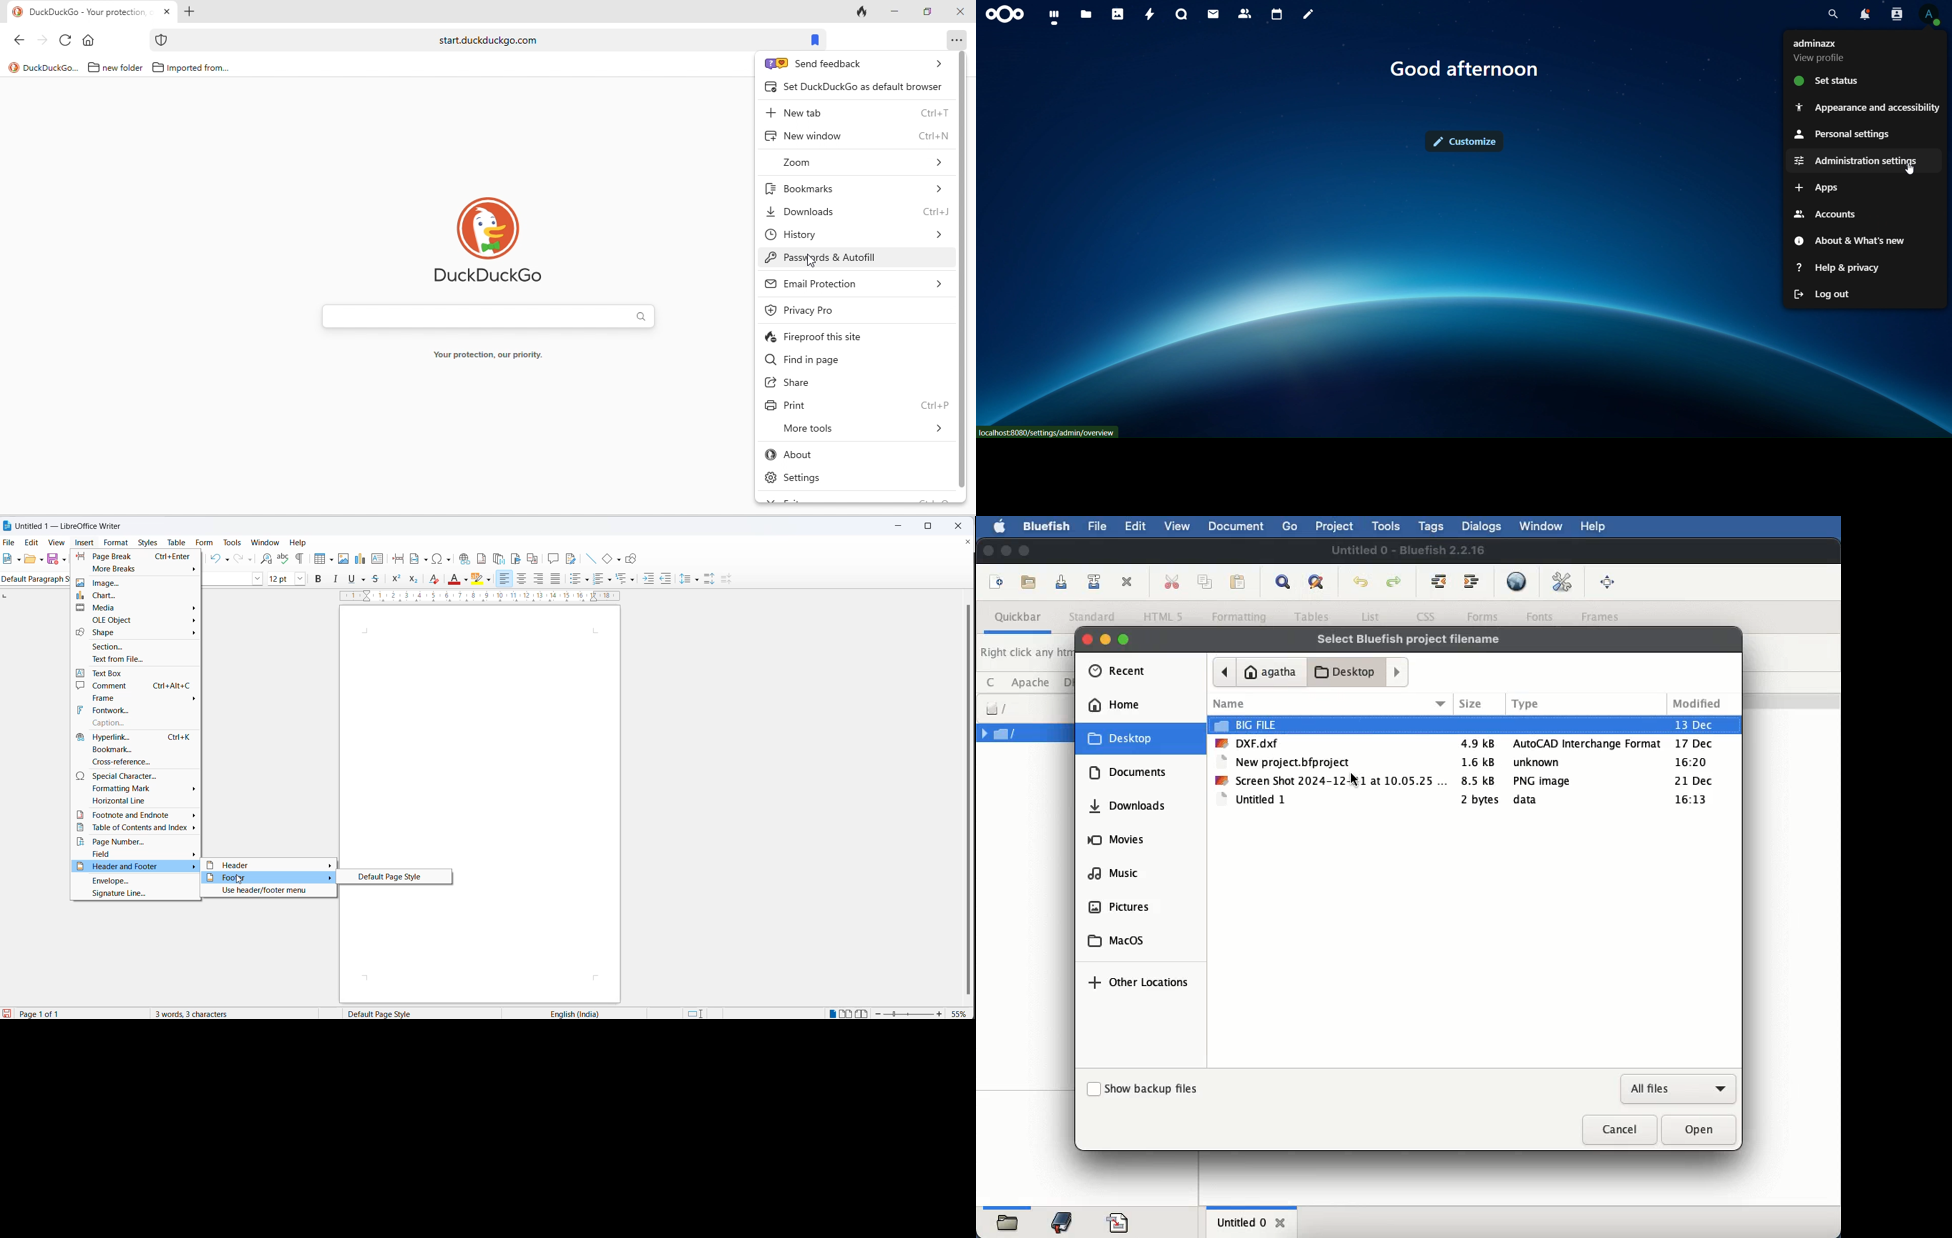 This screenshot has height=1260, width=1960. I want to click on preview in browser, so click(1517, 581).